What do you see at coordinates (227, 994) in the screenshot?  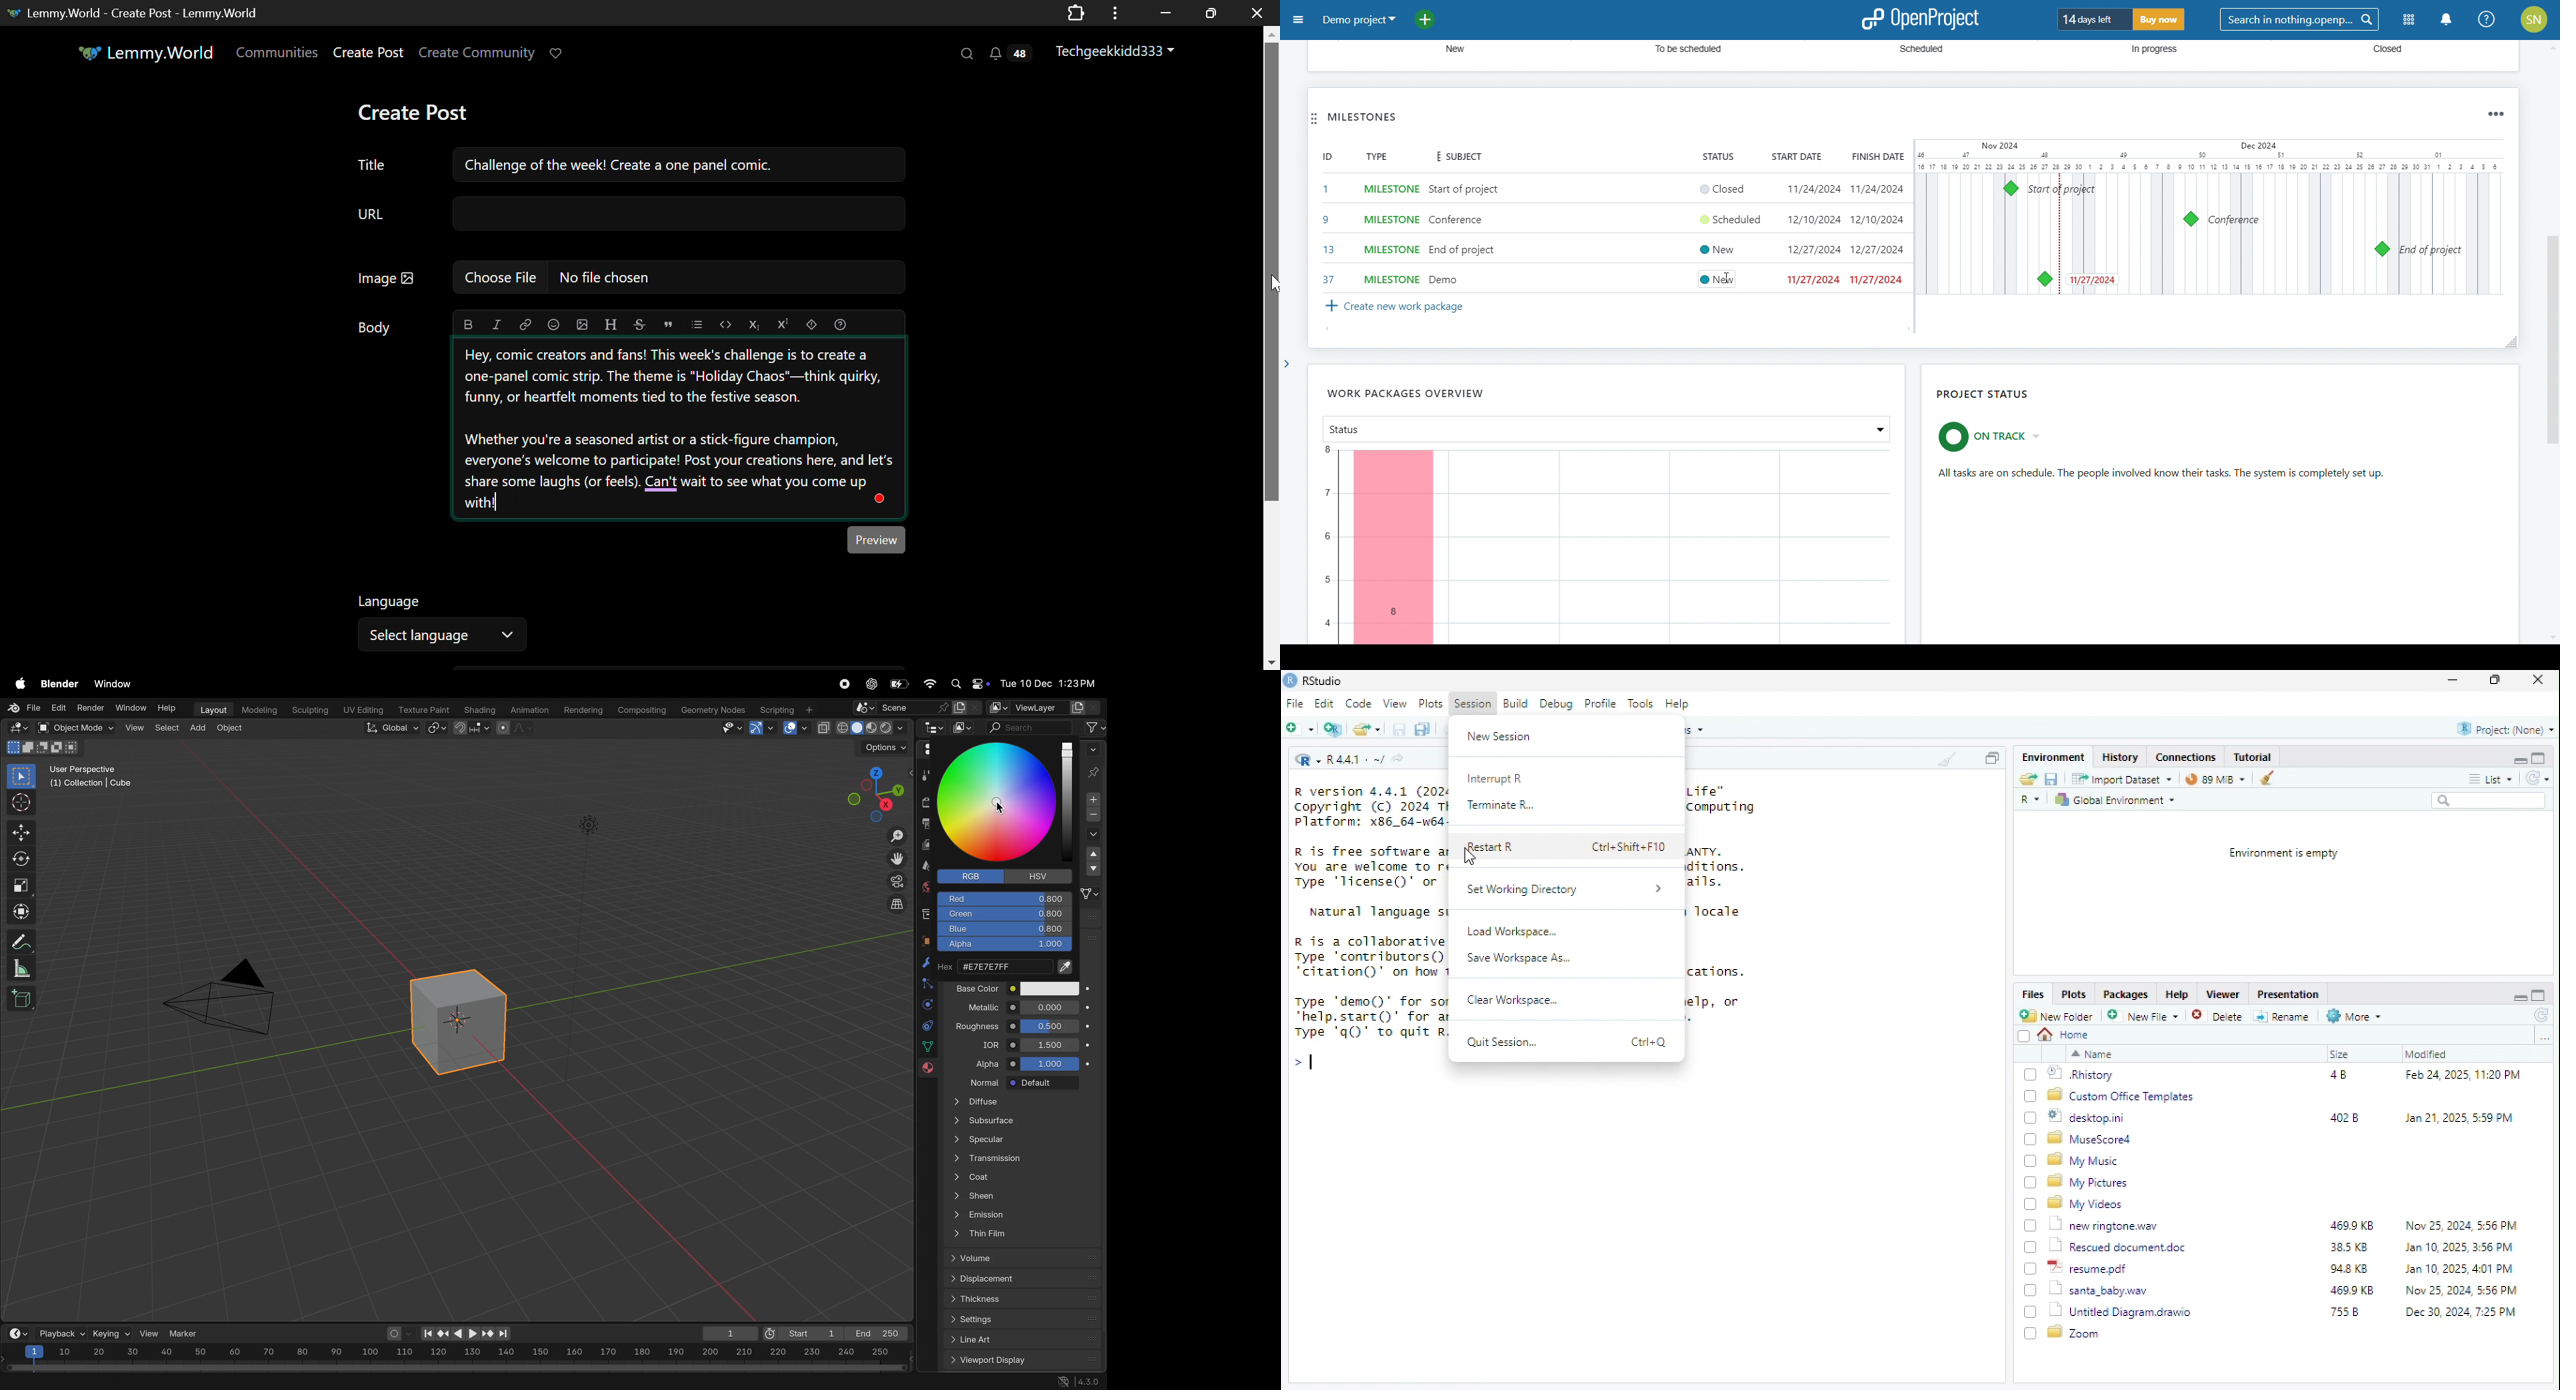 I see `camera view ` at bounding box center [227, 994].